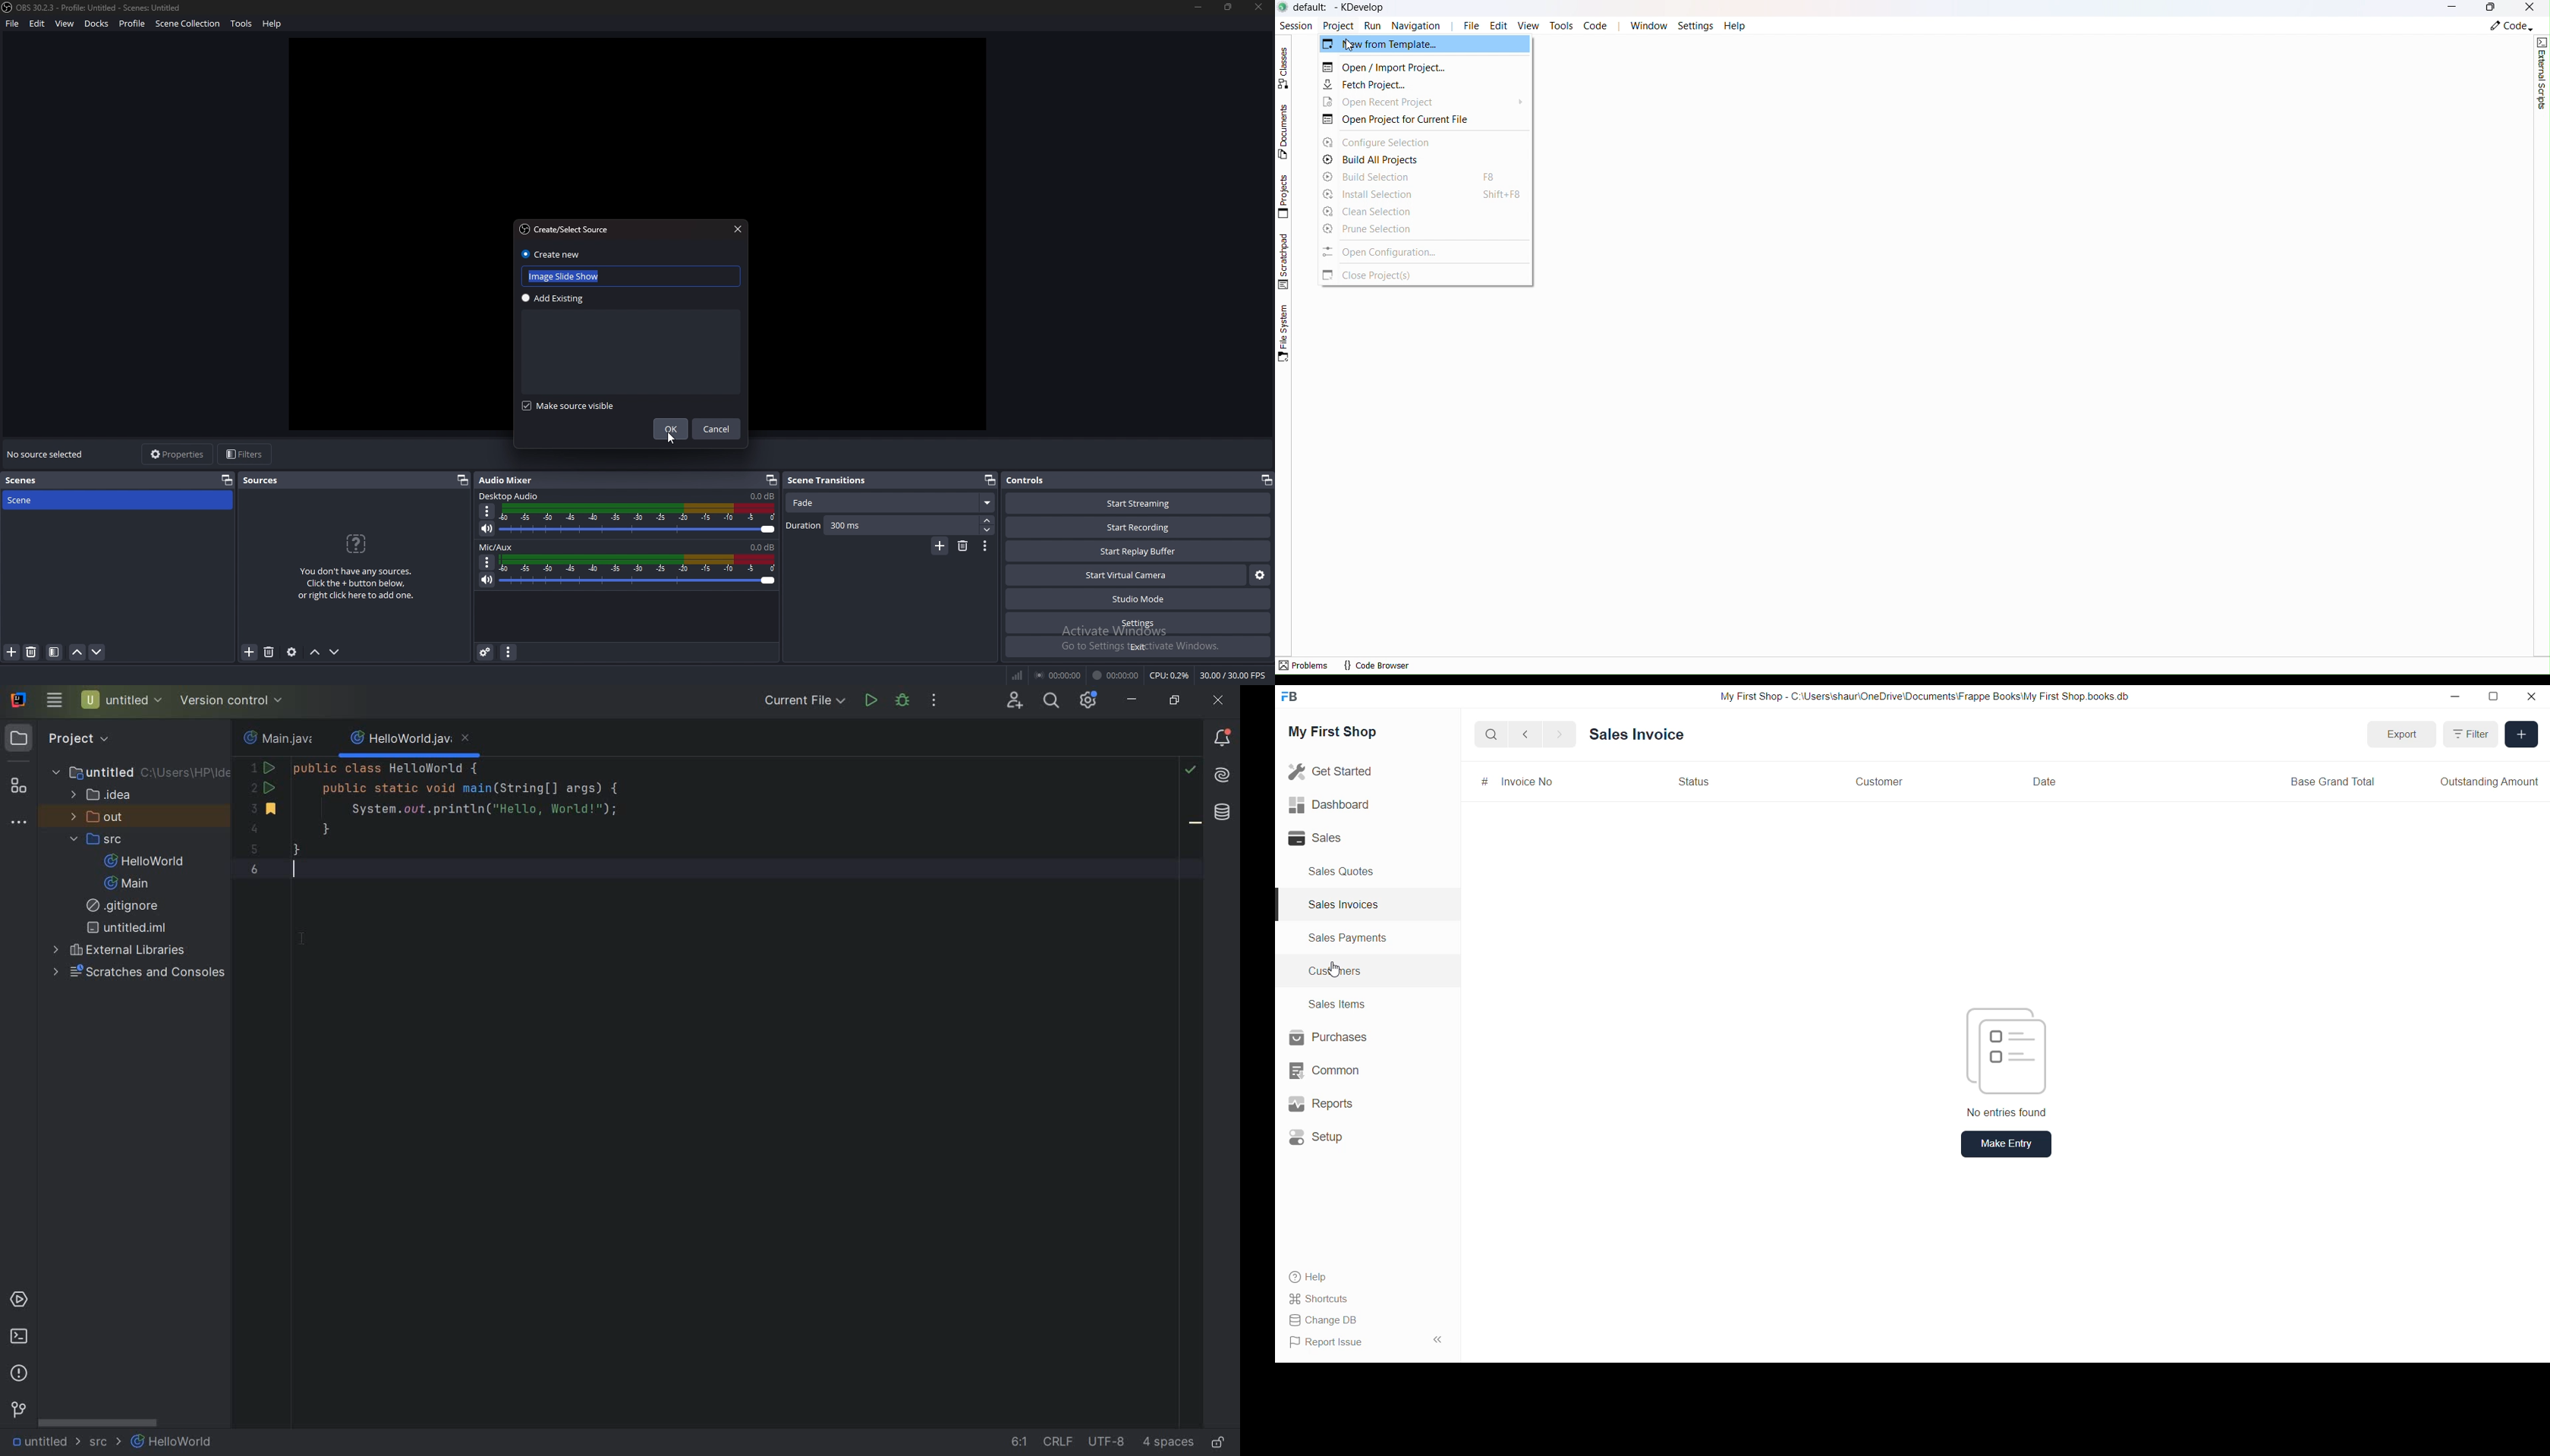  I want to click on ok, so click(671, 430).